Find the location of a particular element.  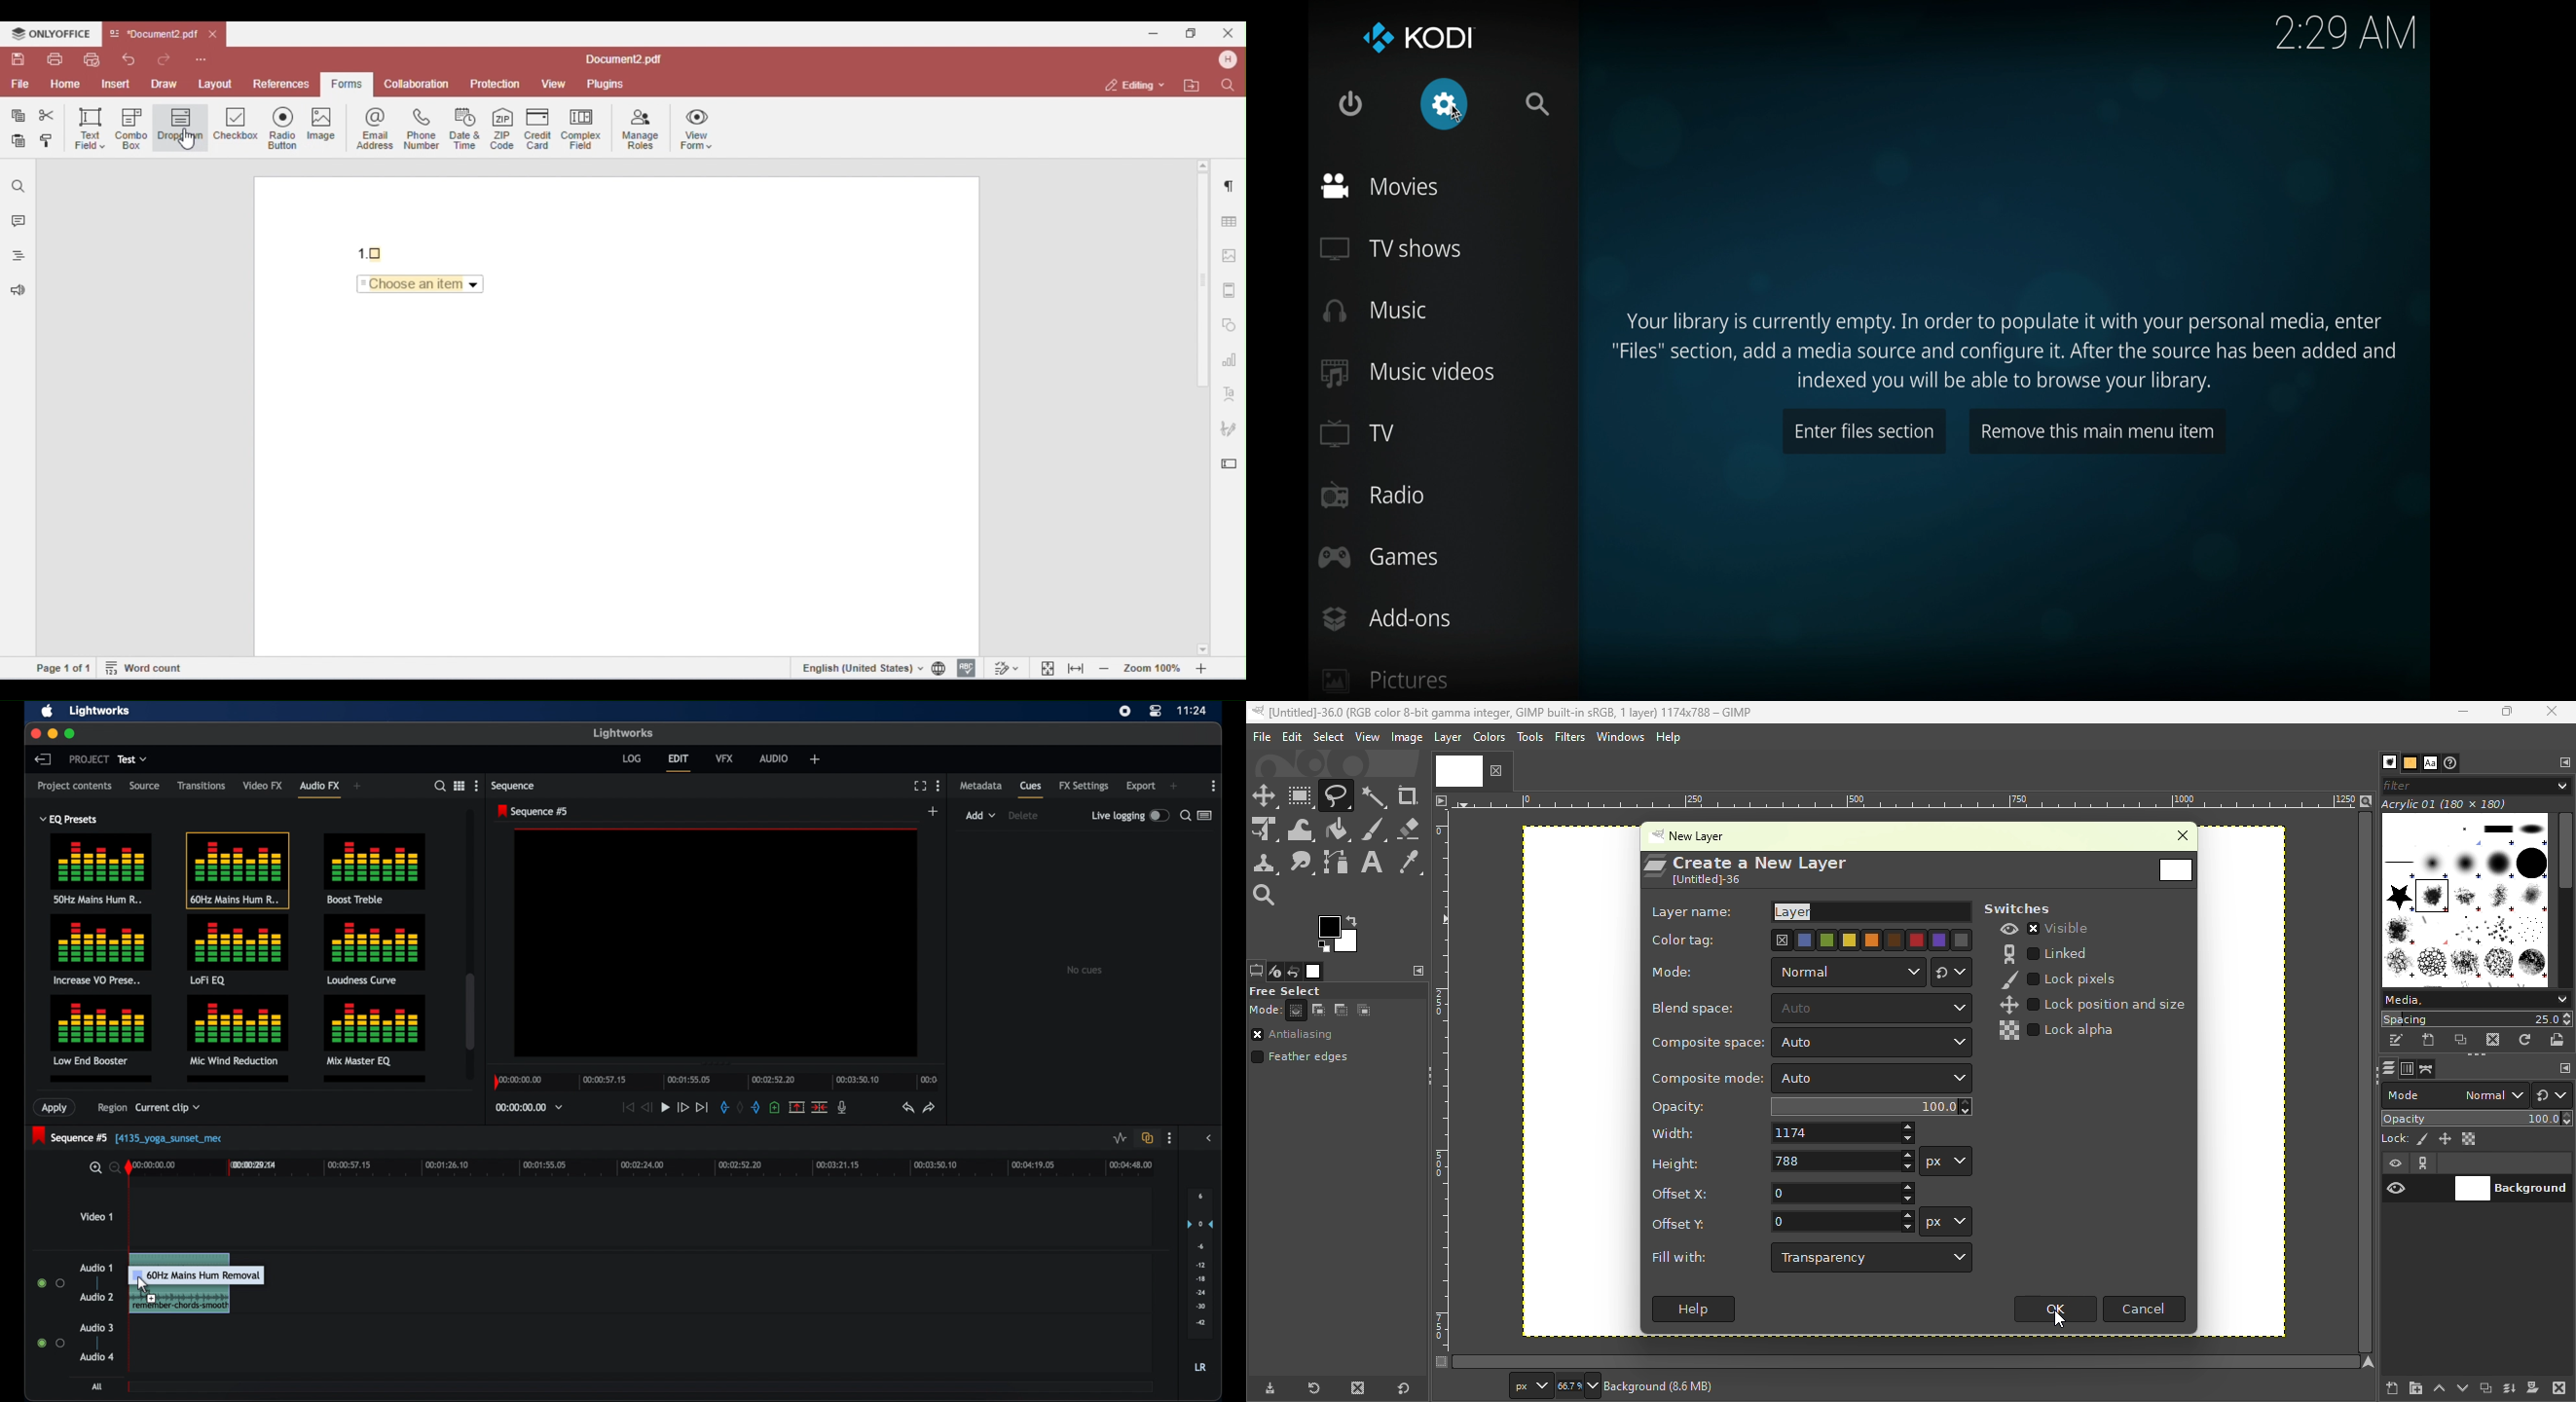

video 1 is located at coordinates (96, 1216).